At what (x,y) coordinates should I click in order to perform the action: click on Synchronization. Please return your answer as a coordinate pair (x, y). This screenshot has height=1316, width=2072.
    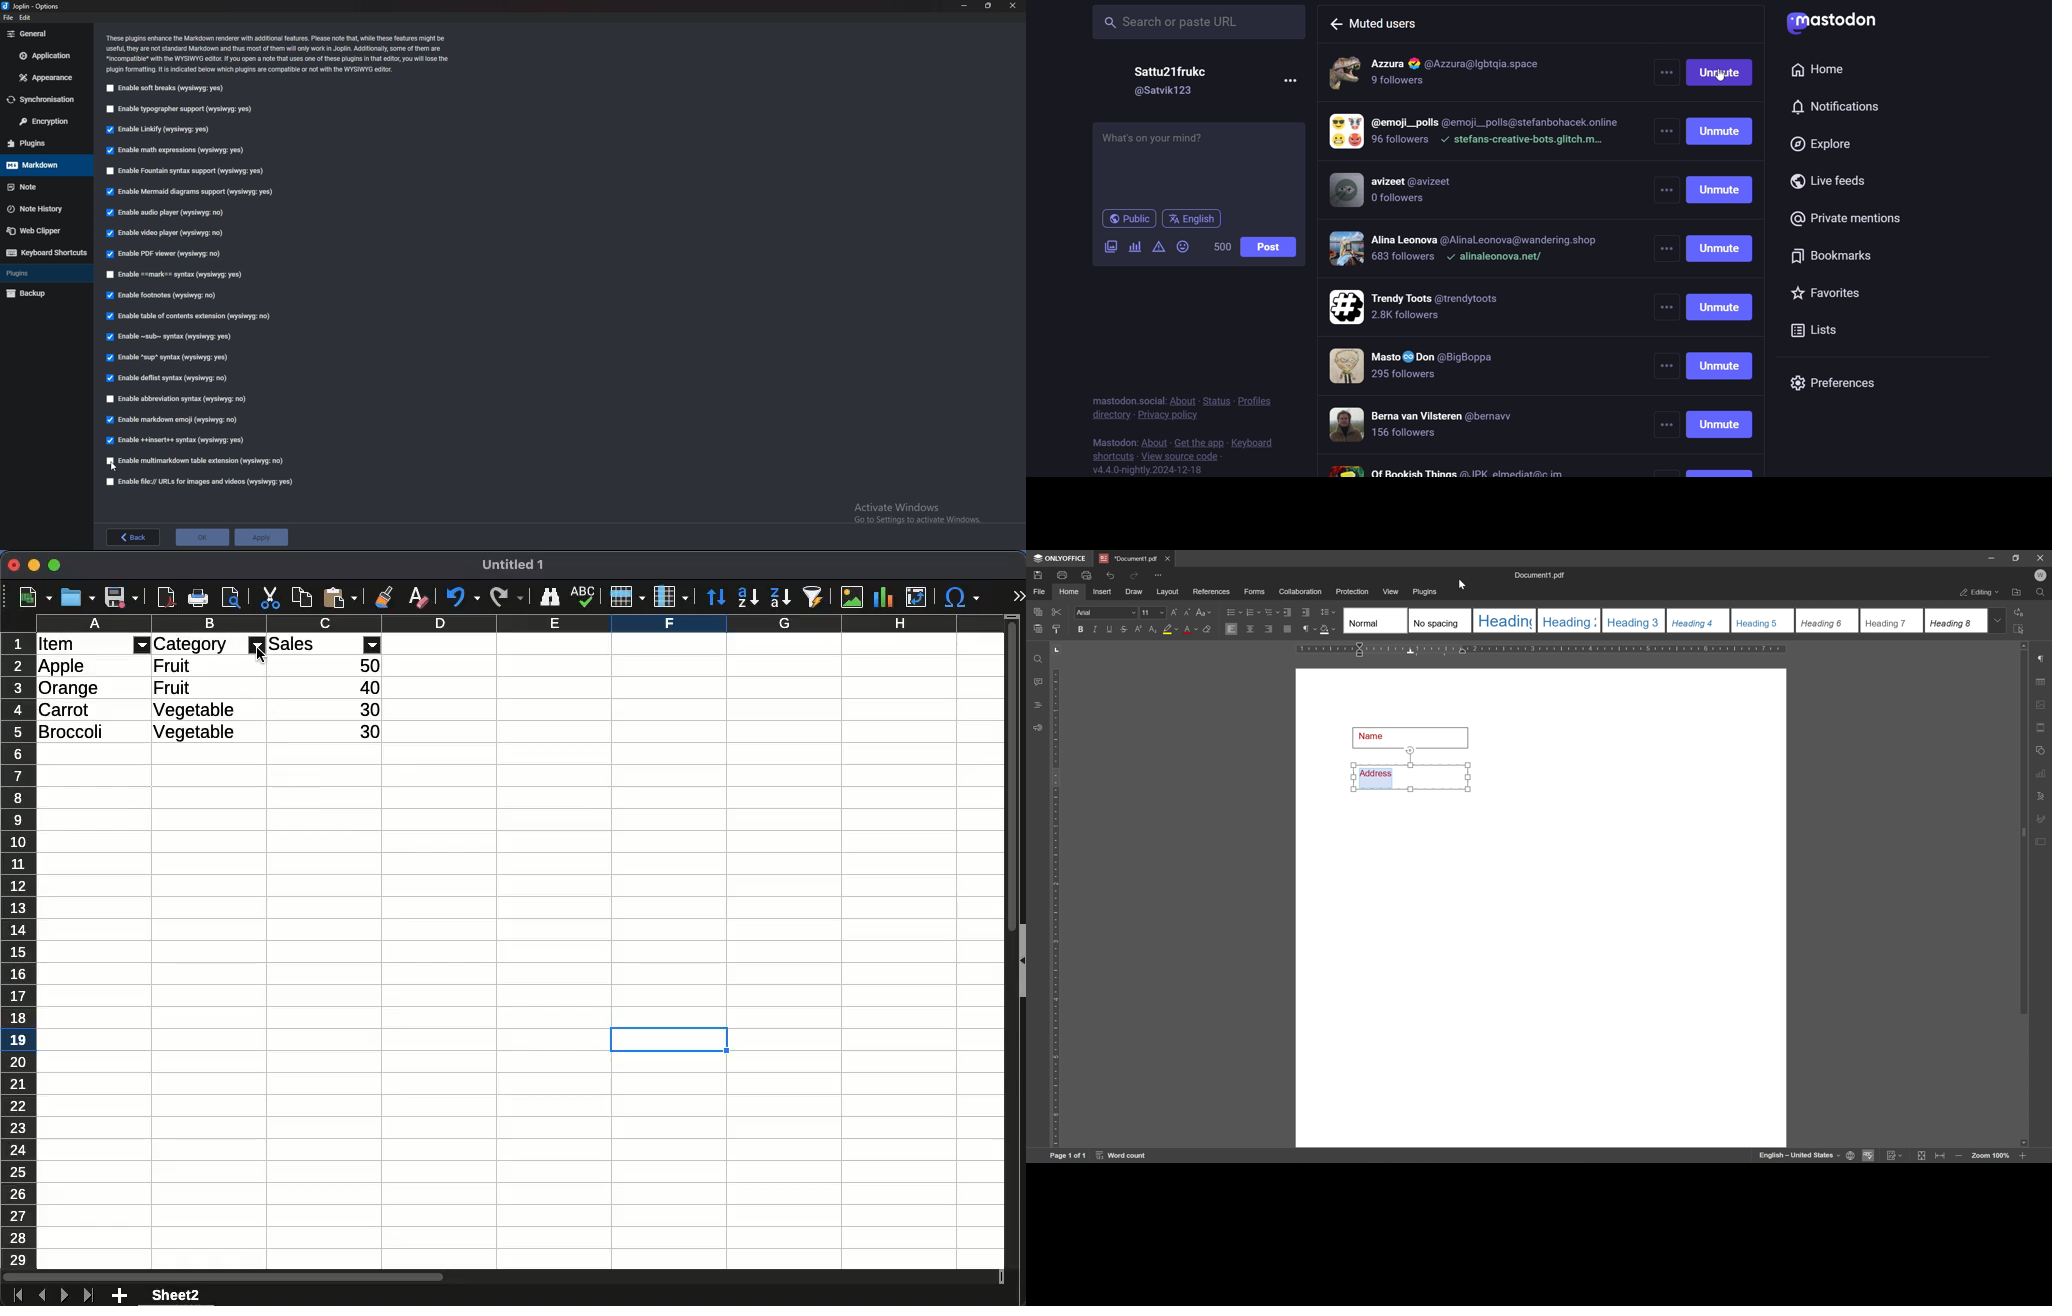
    Looking at the image, I should click on (43, 99).